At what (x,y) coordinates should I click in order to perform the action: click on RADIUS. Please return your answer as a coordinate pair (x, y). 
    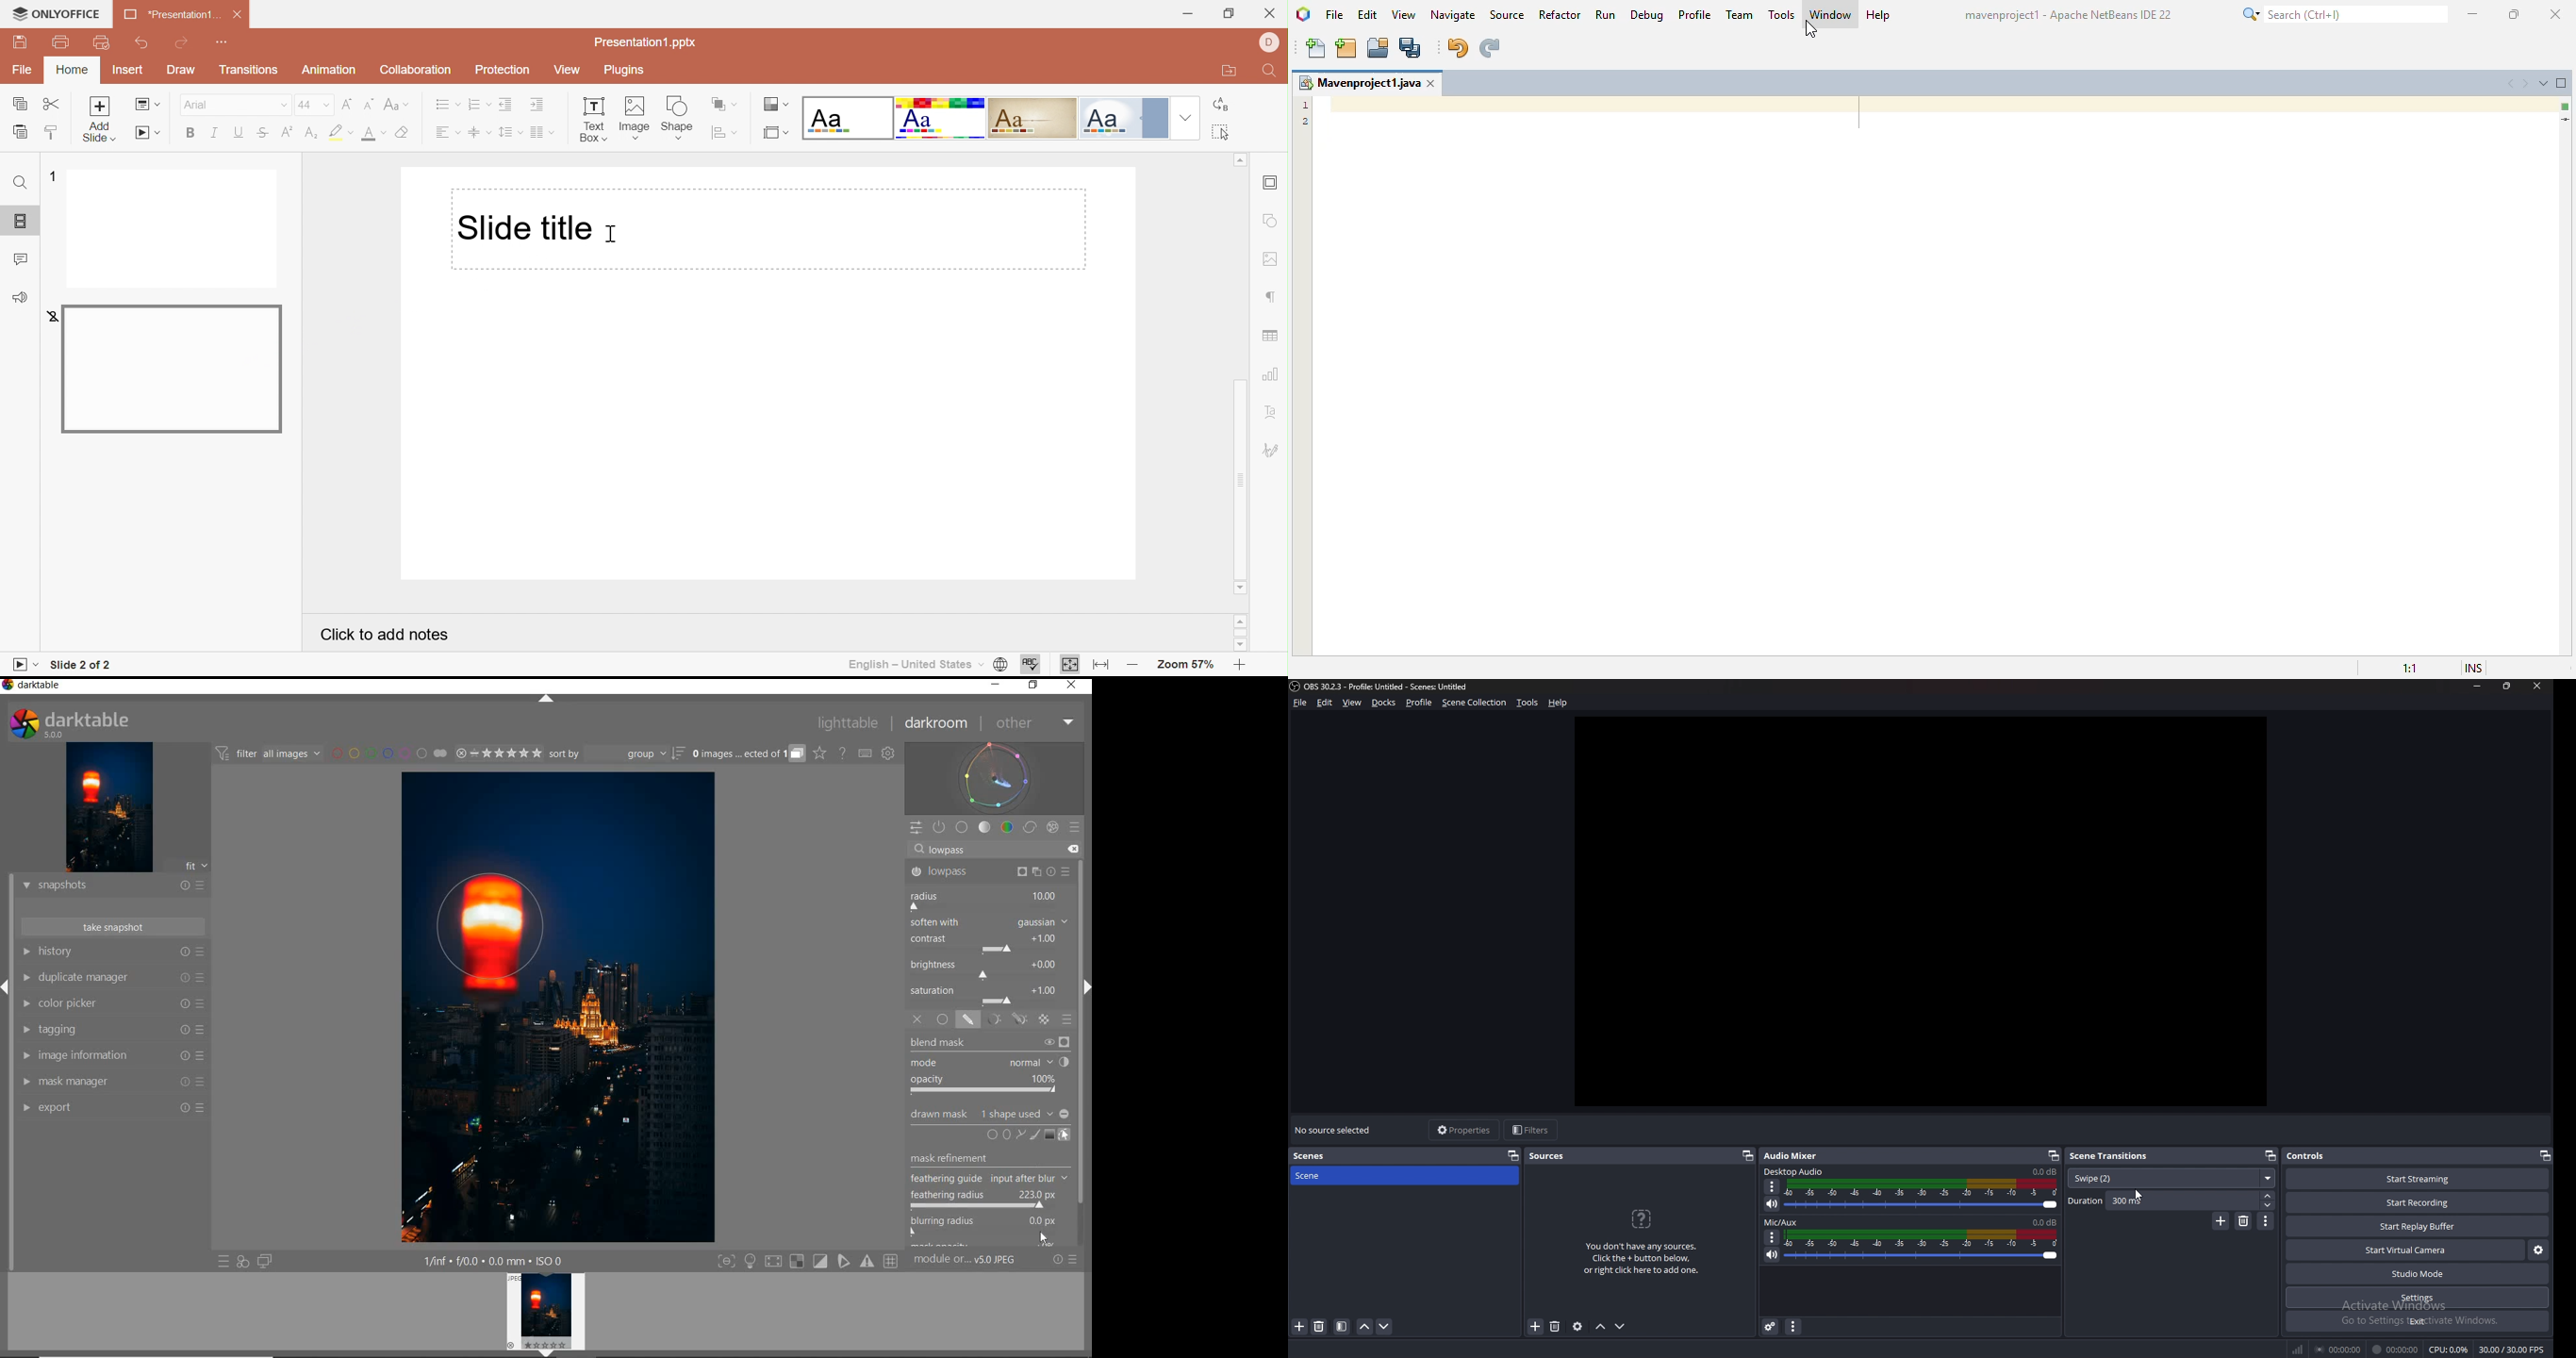
    Looking at the image, I should click on (988, 899).